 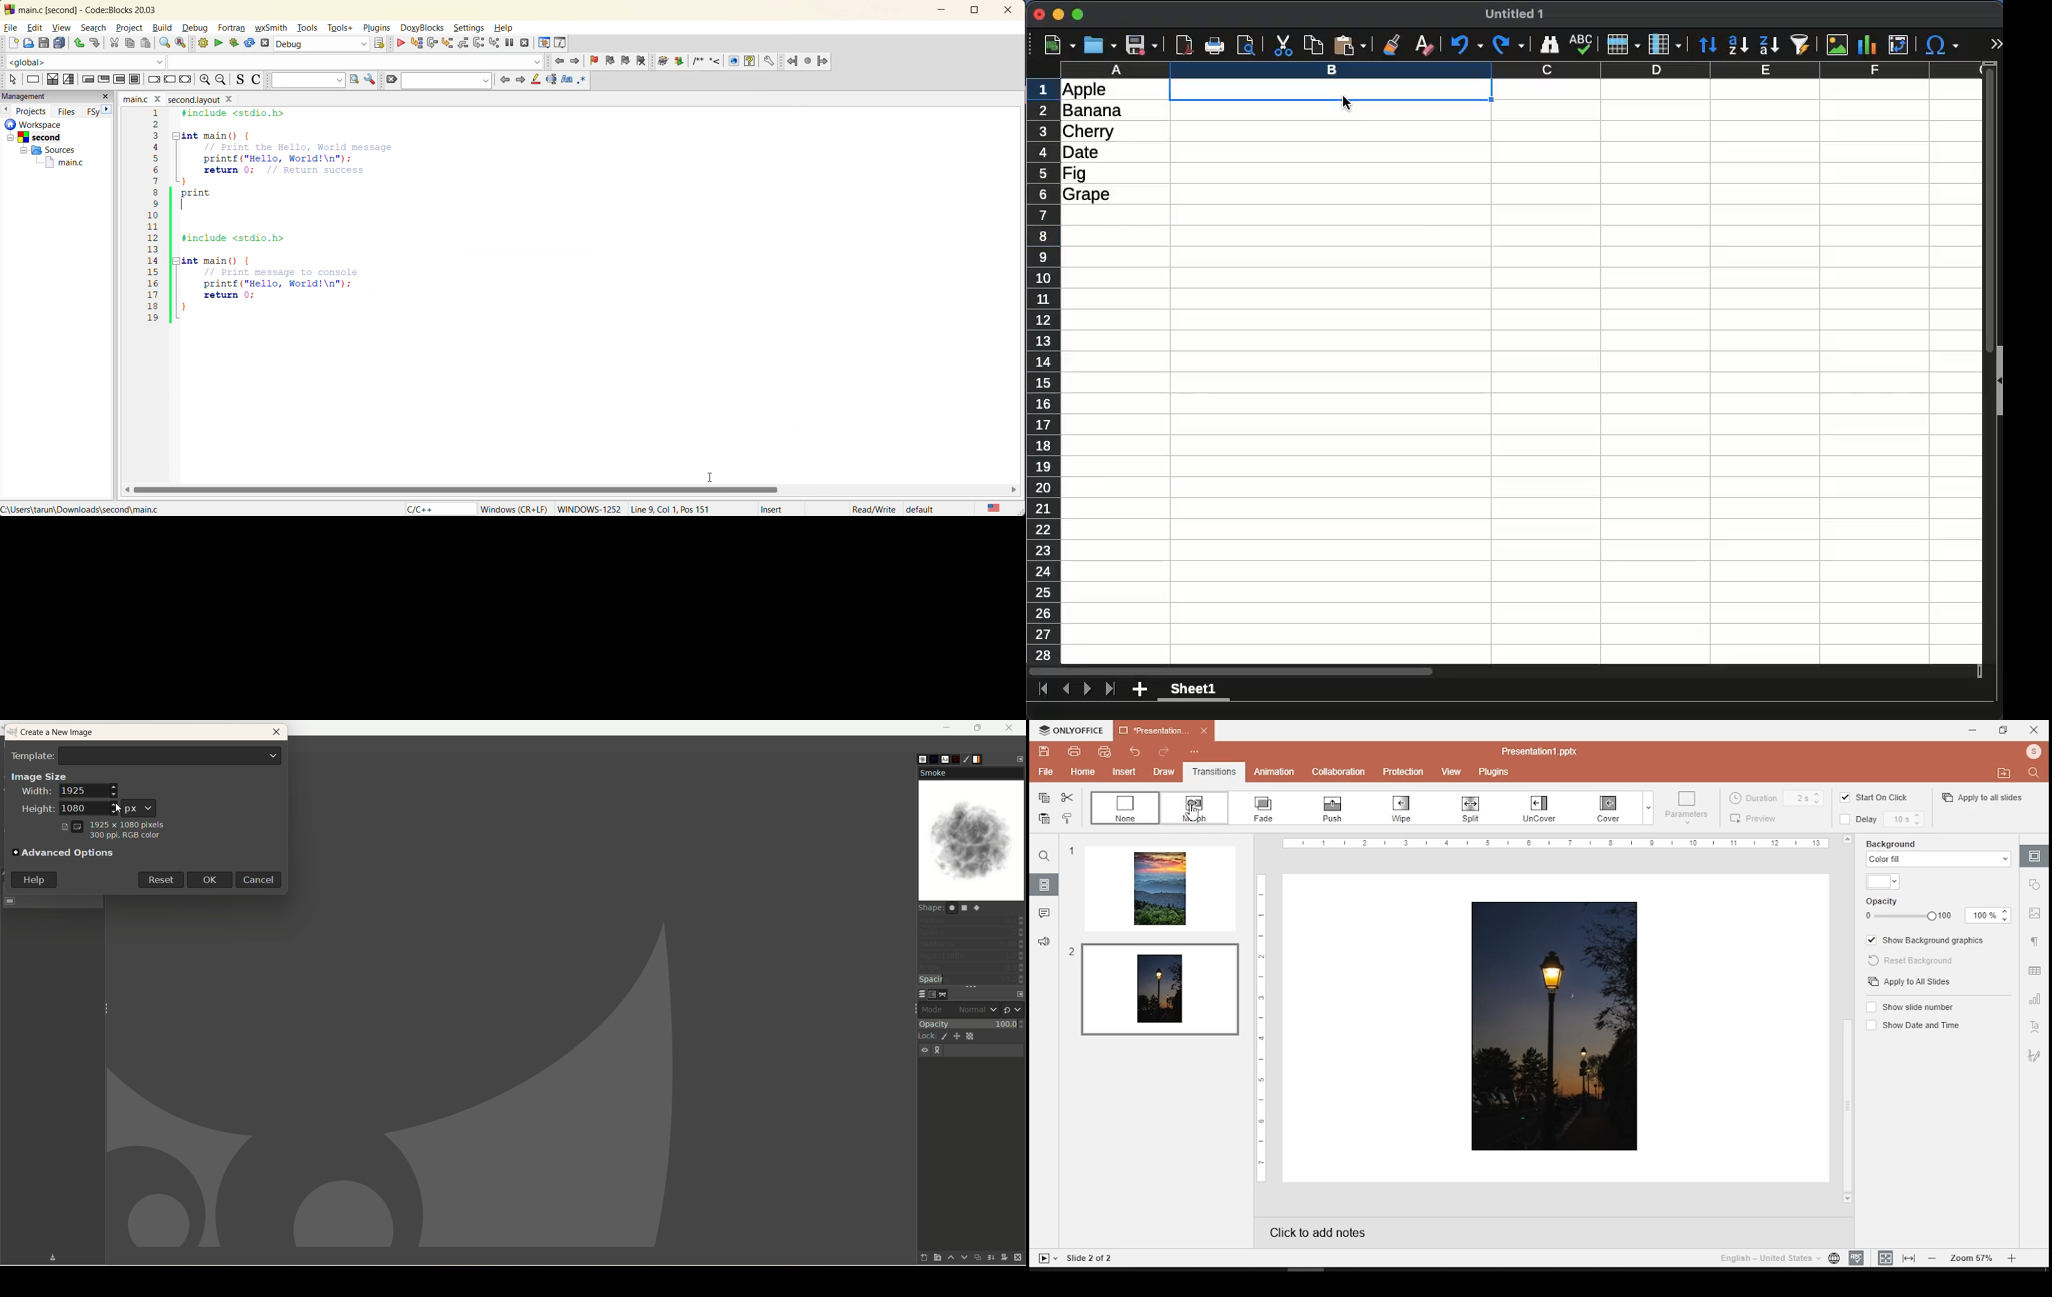 What do you see at coordinates (44, 43) in the screenshot?
I see `save` at bounding box center [44, 43].